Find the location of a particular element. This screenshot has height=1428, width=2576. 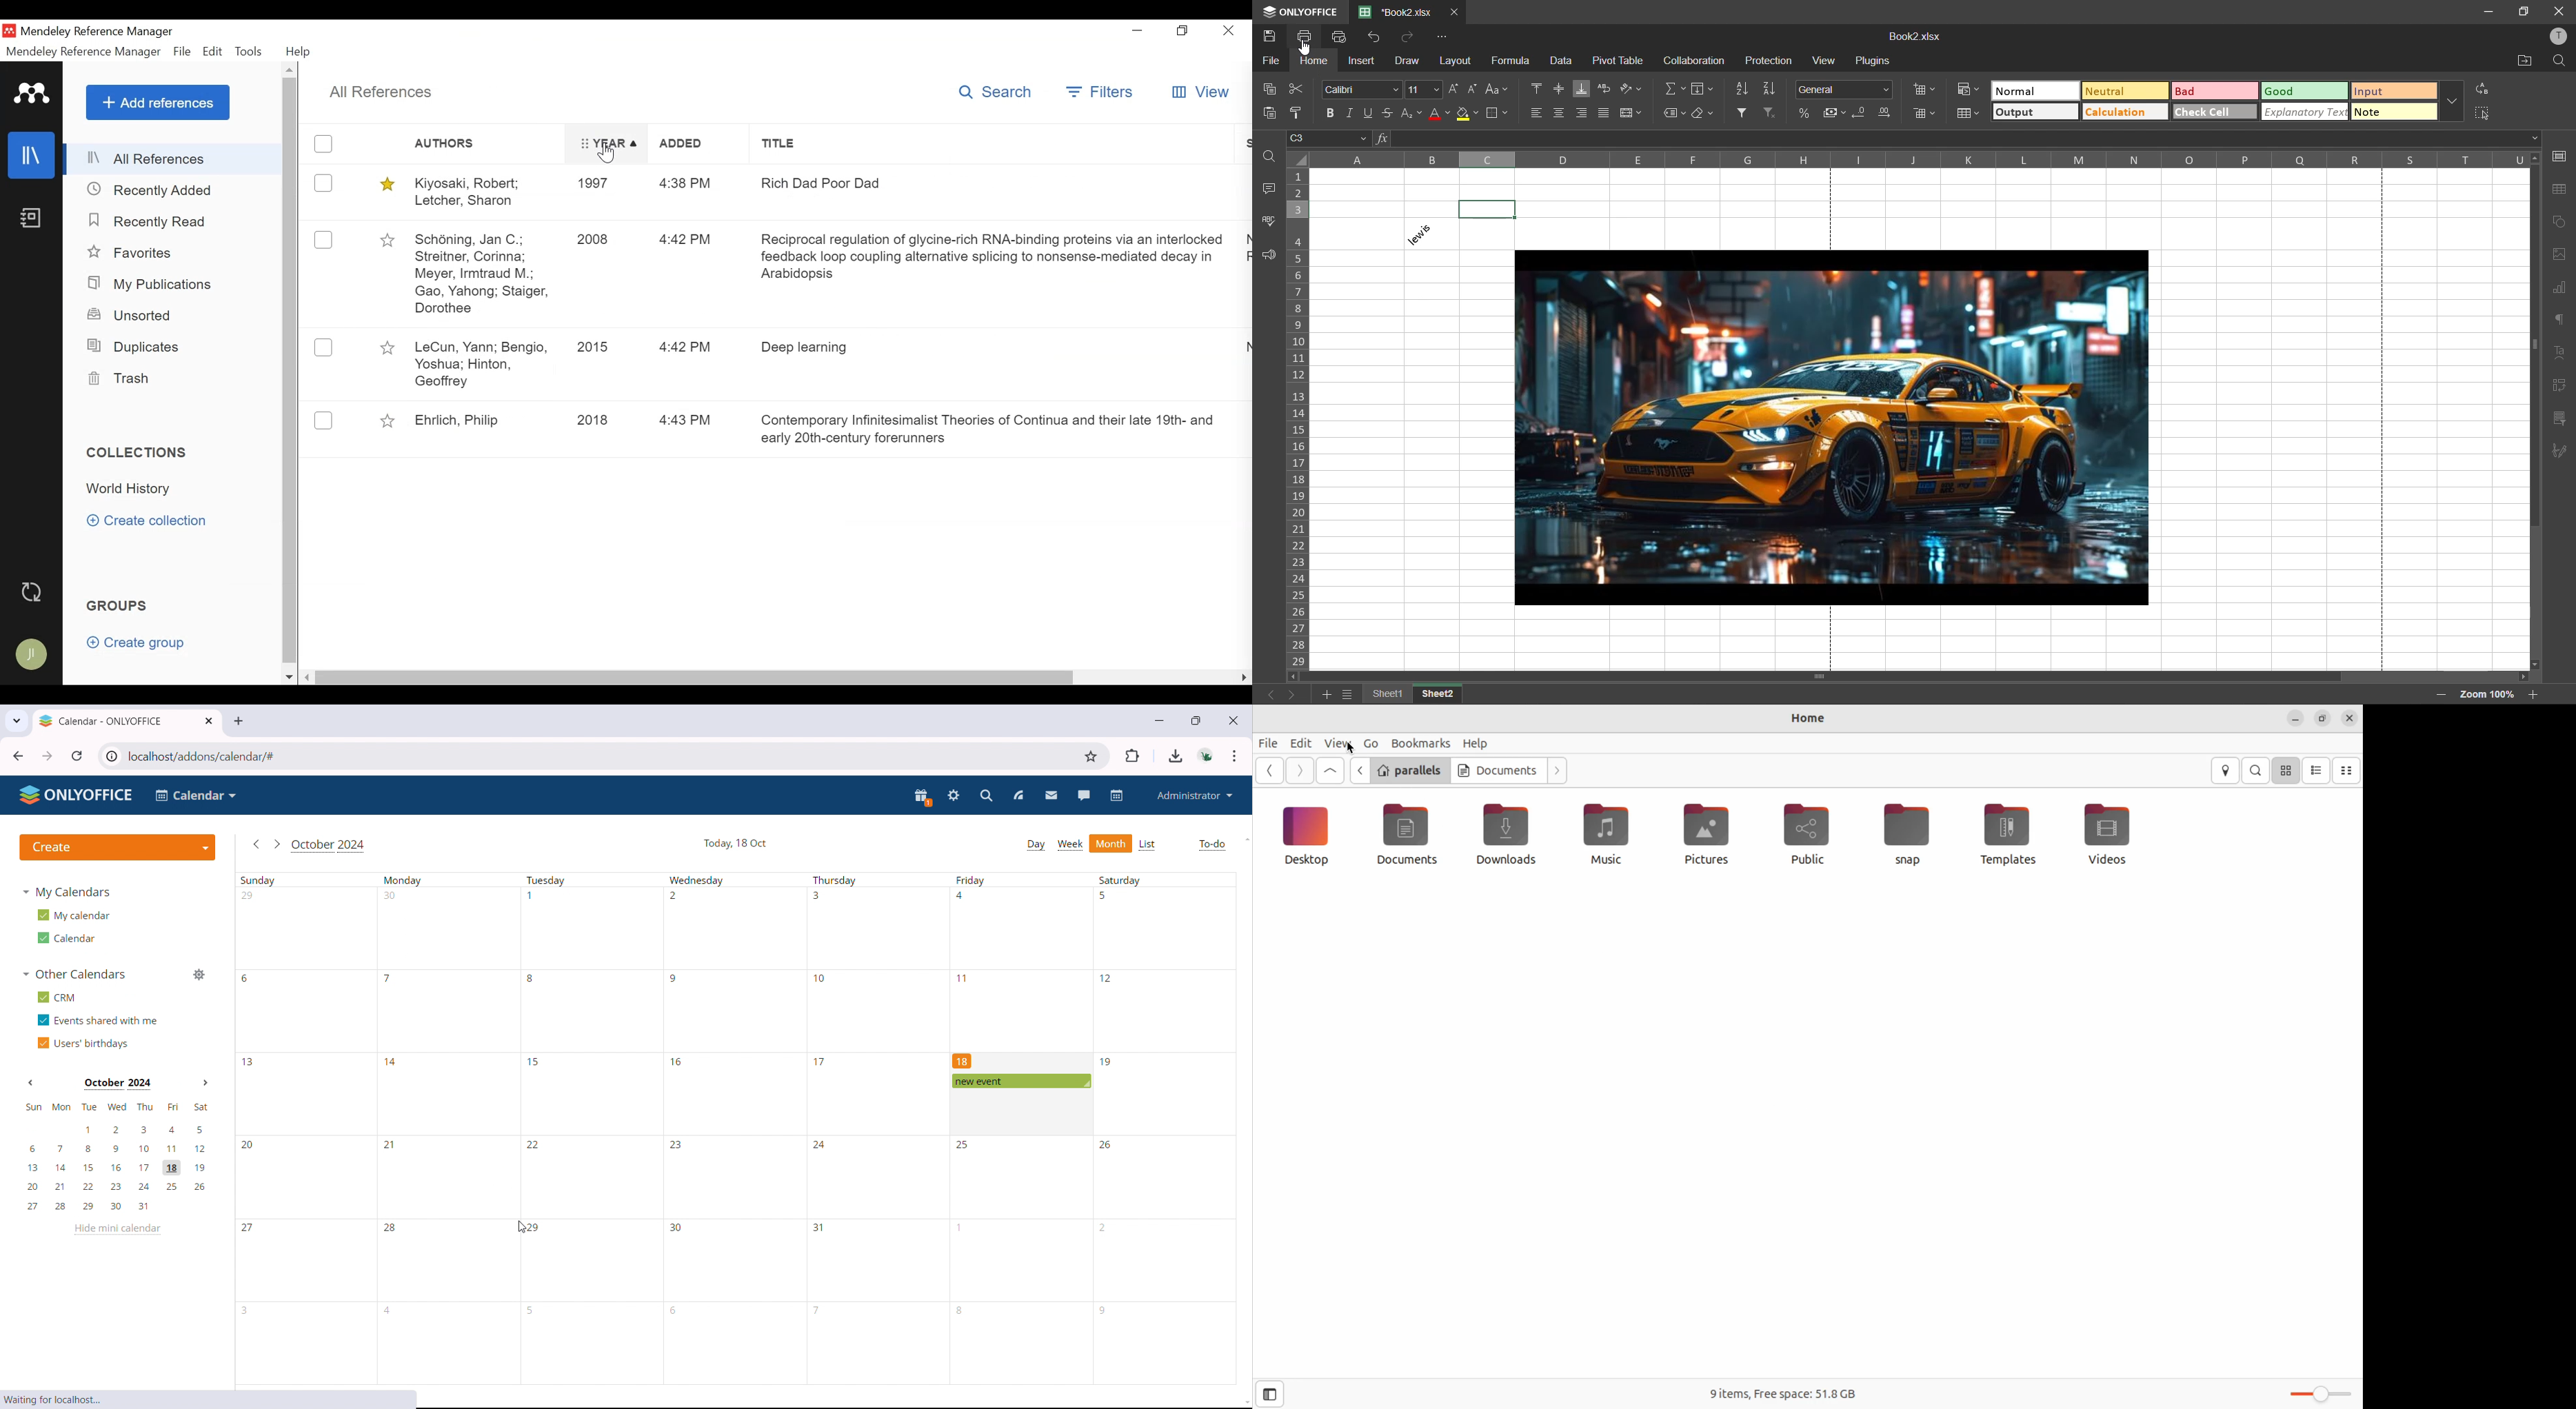

check cell is located at coordinates (2215, 111).